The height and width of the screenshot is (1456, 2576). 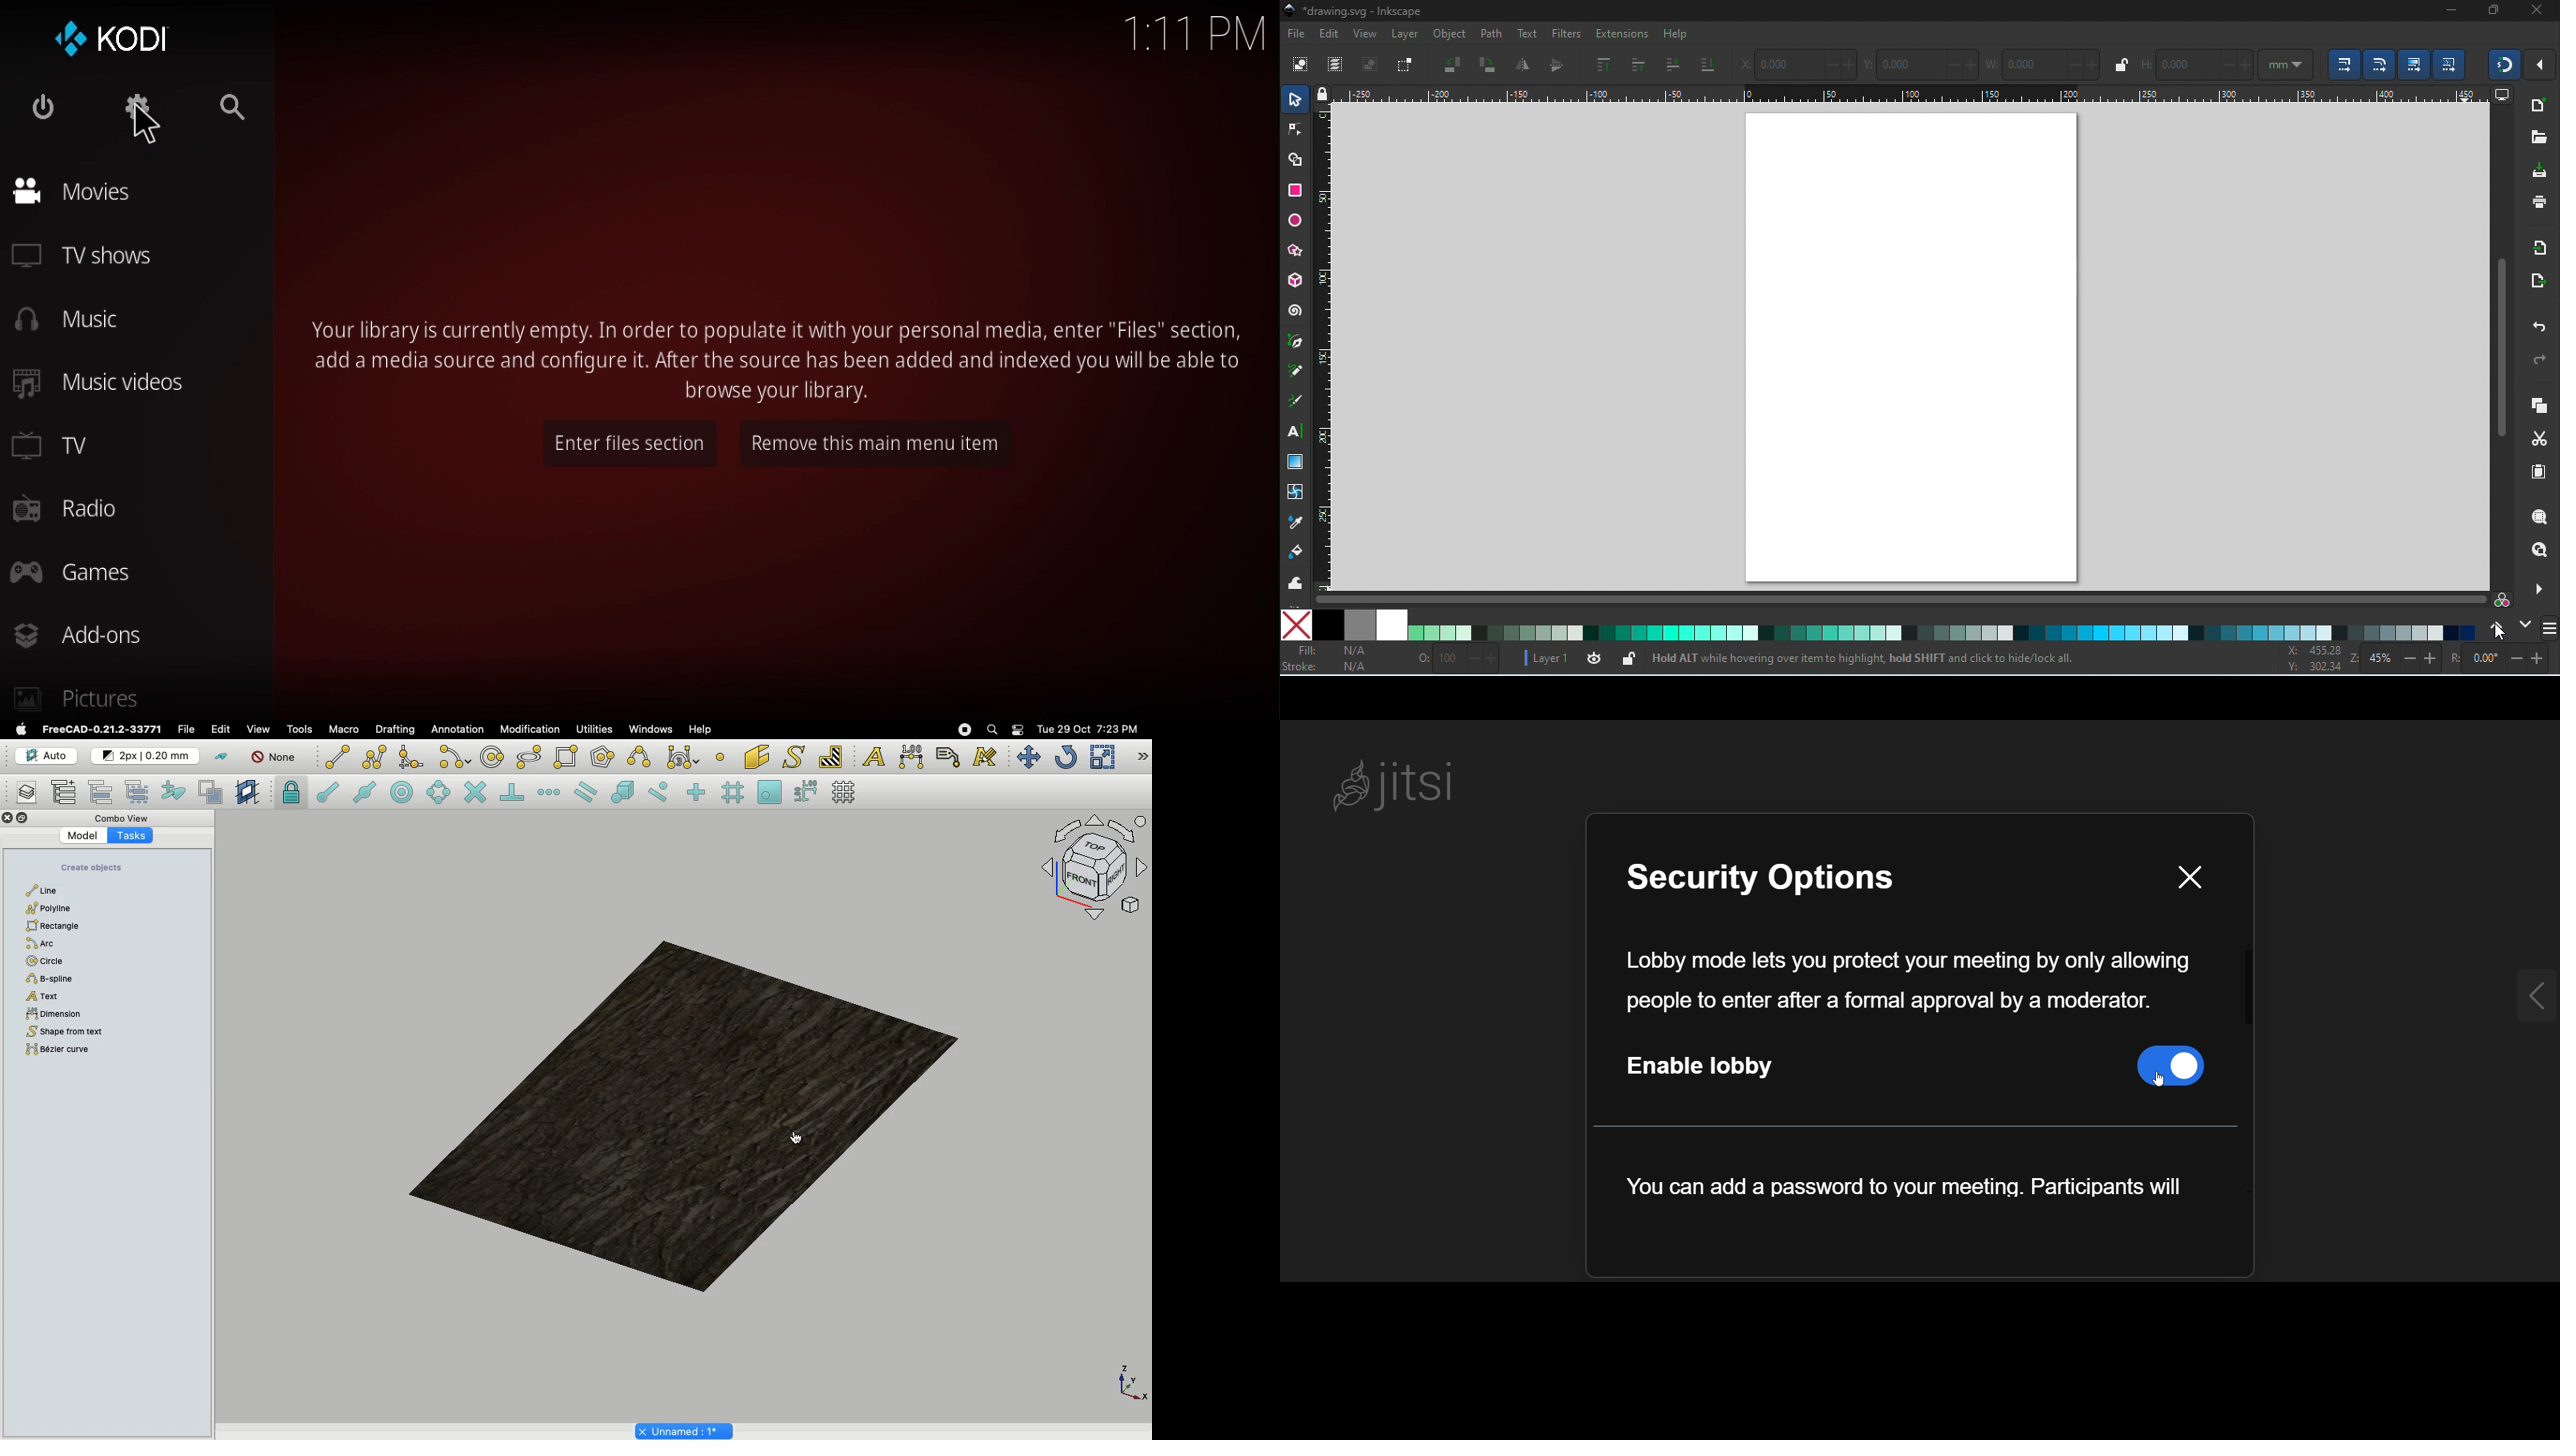 I want to click on toggle current layer visibility, so click(x=1593, y=658).